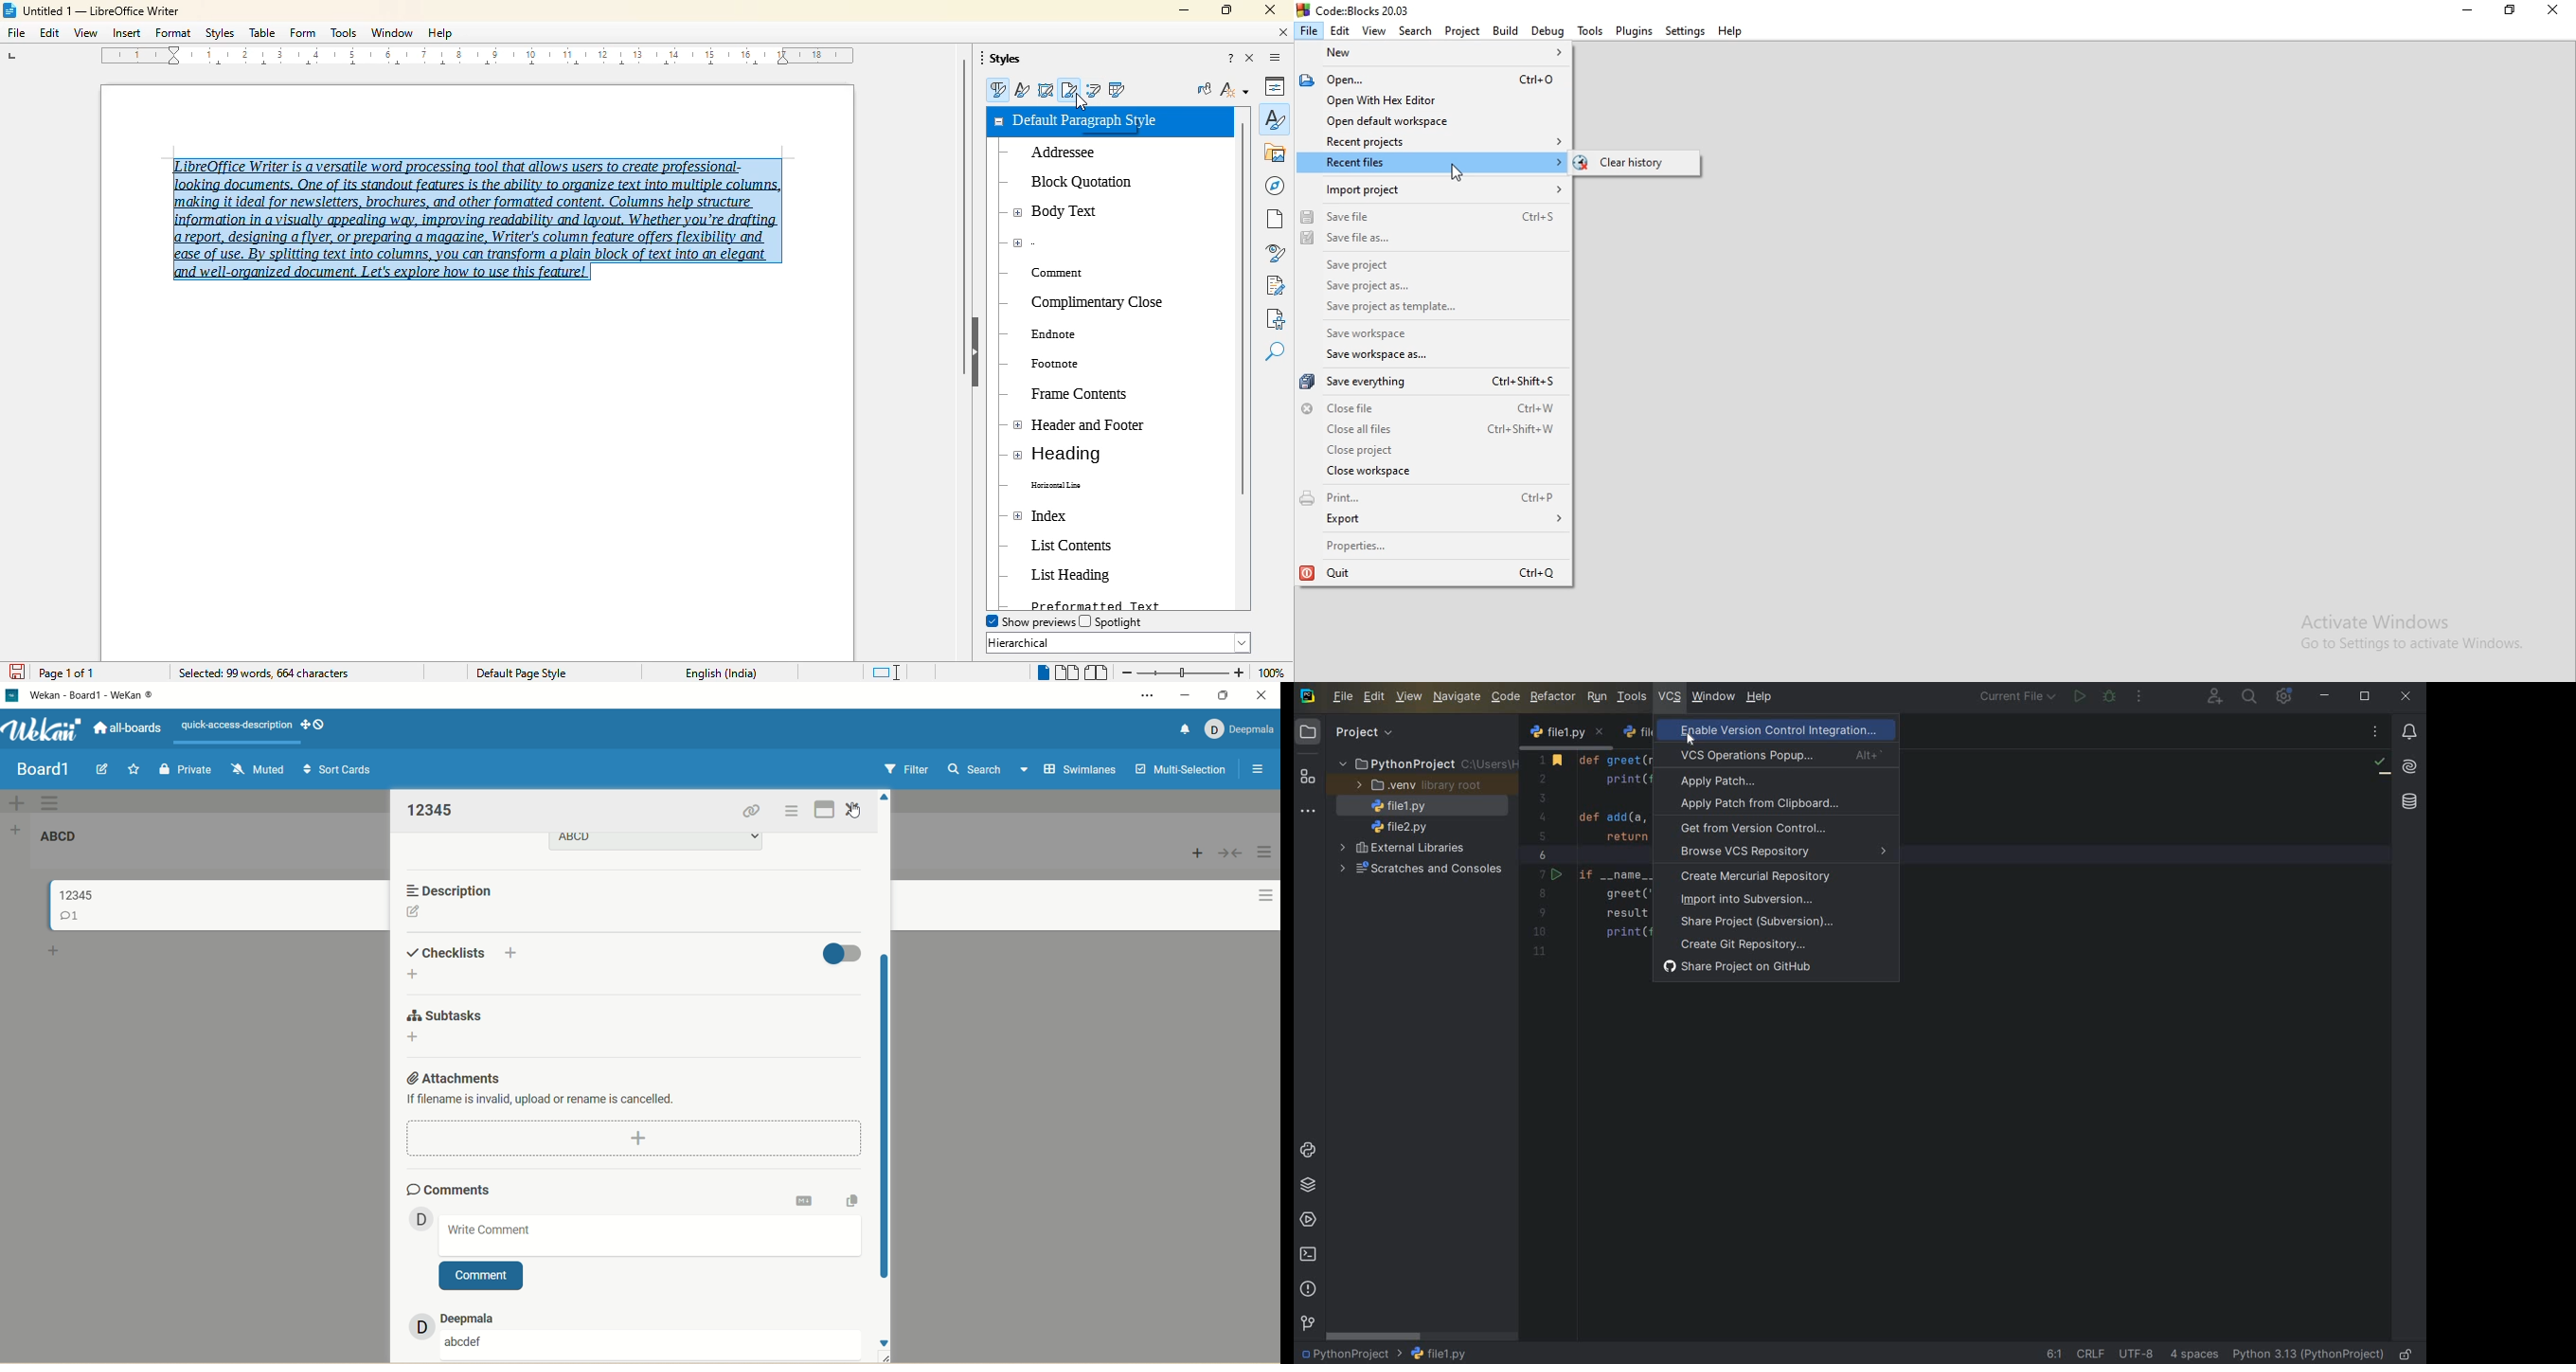  Describe the element at coordinates (262, 33) in the screenshot. I see `table` at that location.